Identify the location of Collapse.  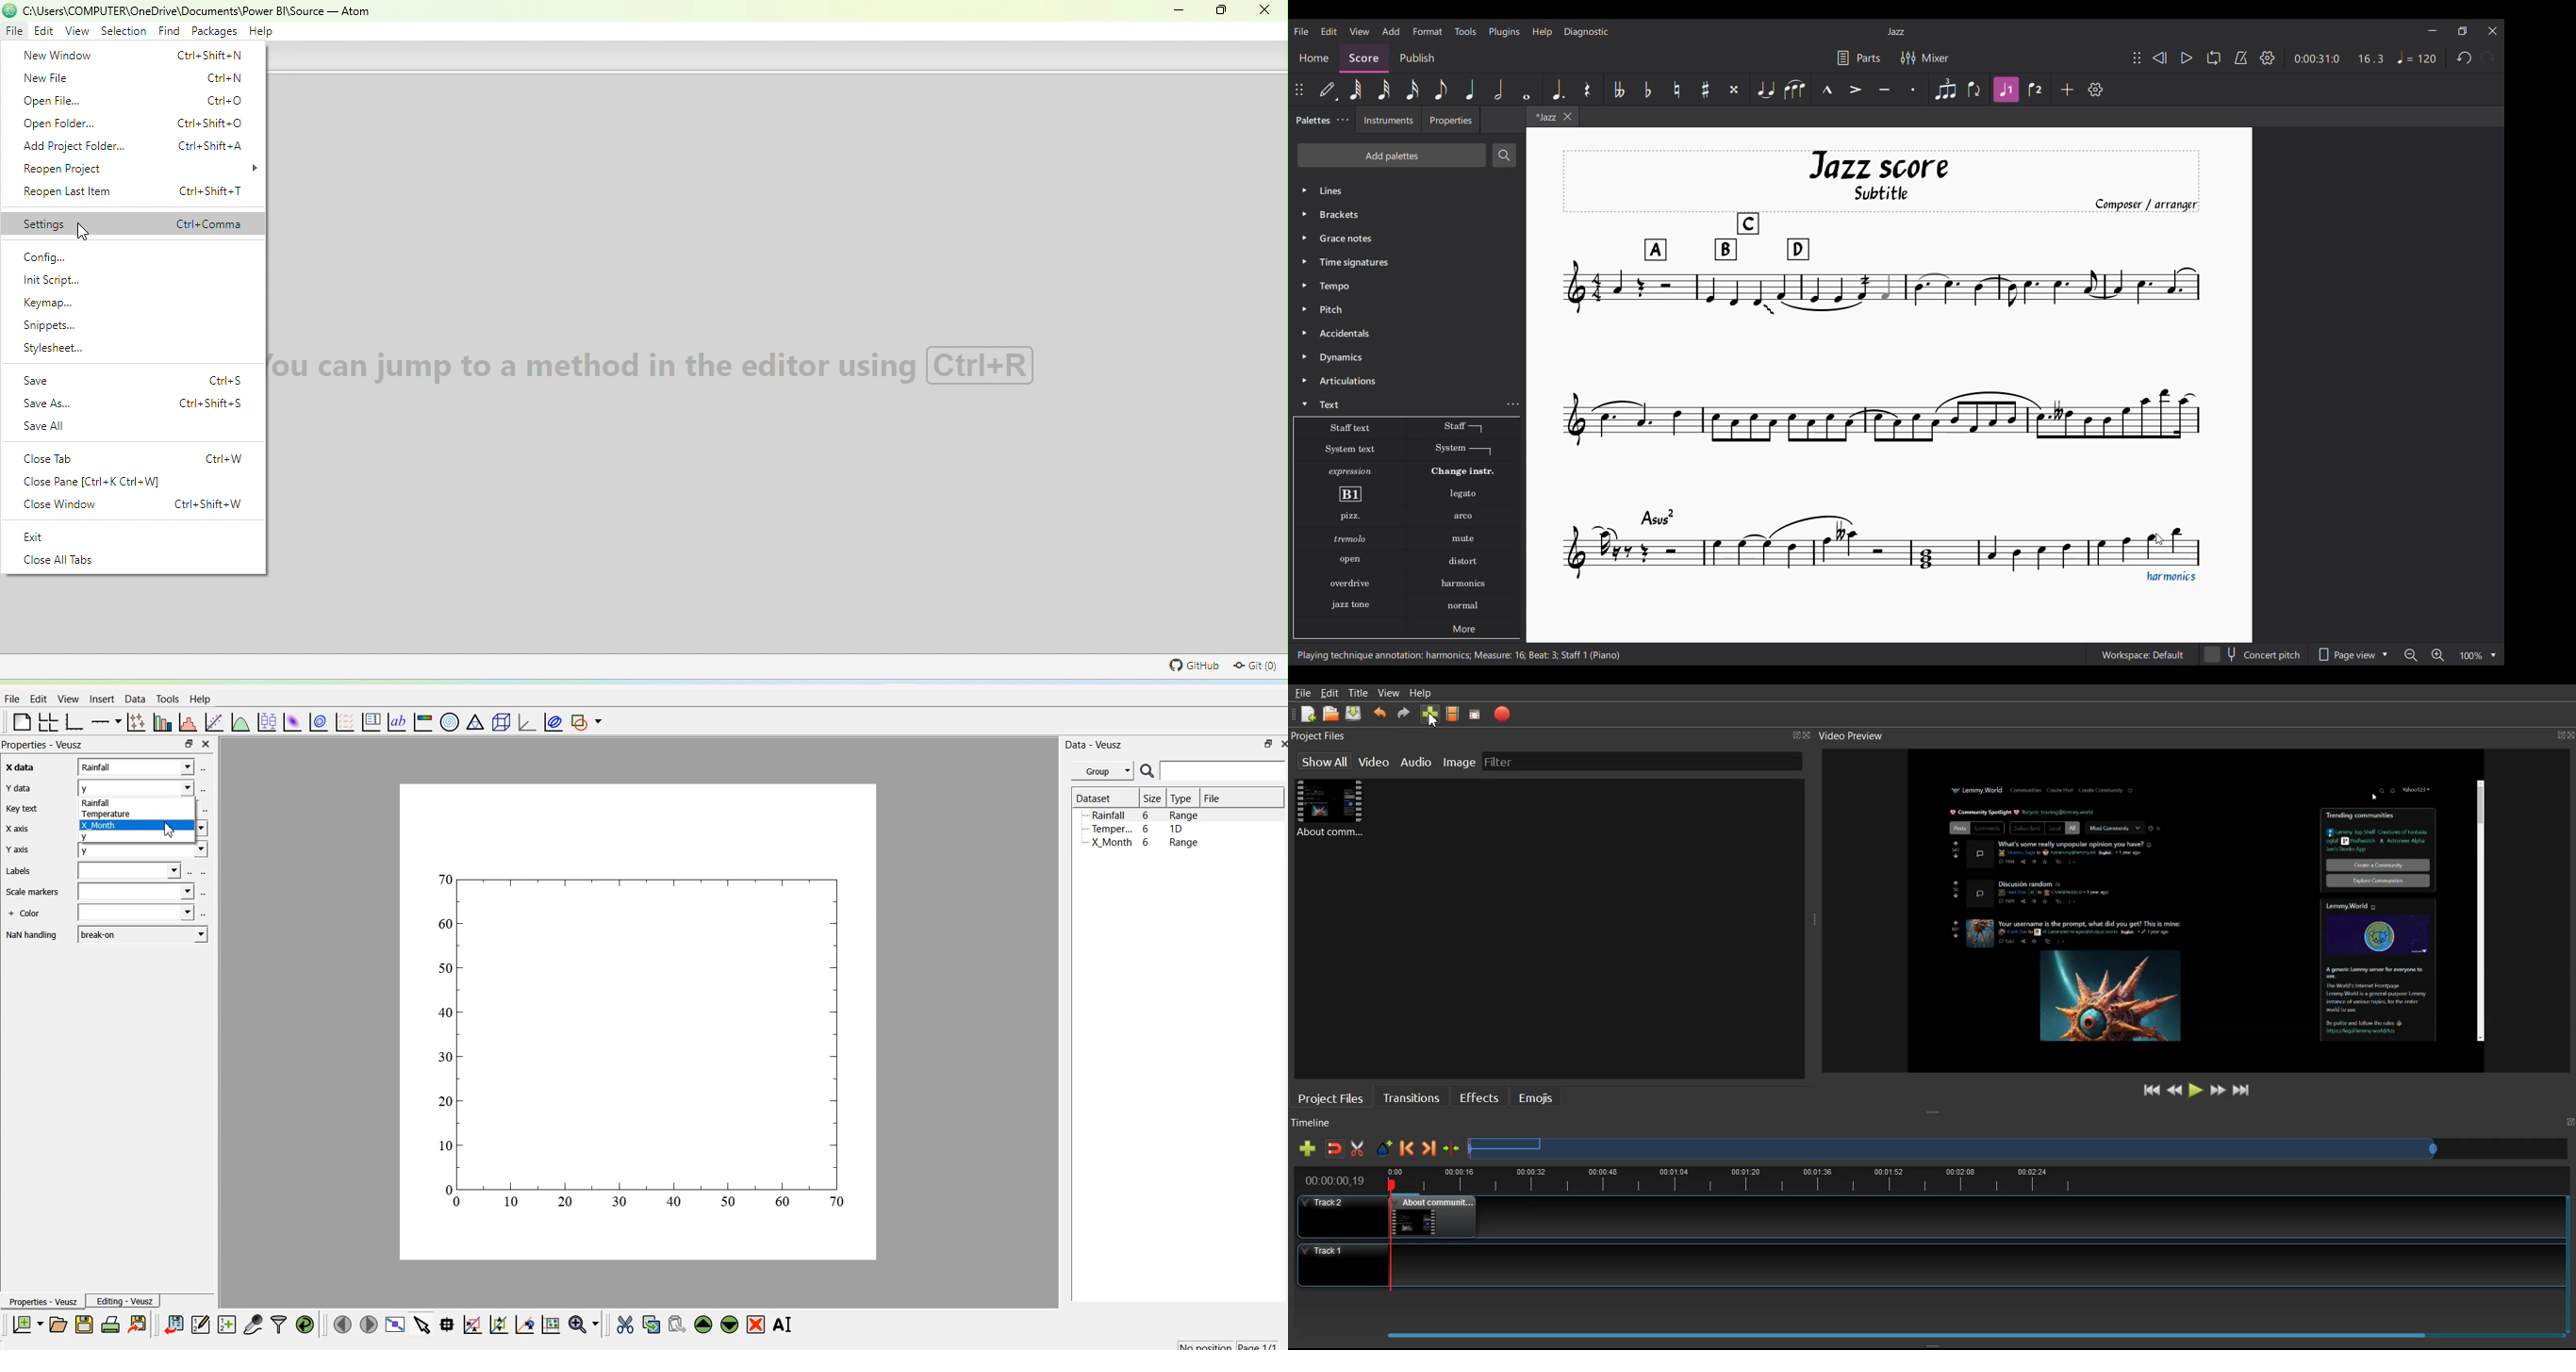
(1304, 404).